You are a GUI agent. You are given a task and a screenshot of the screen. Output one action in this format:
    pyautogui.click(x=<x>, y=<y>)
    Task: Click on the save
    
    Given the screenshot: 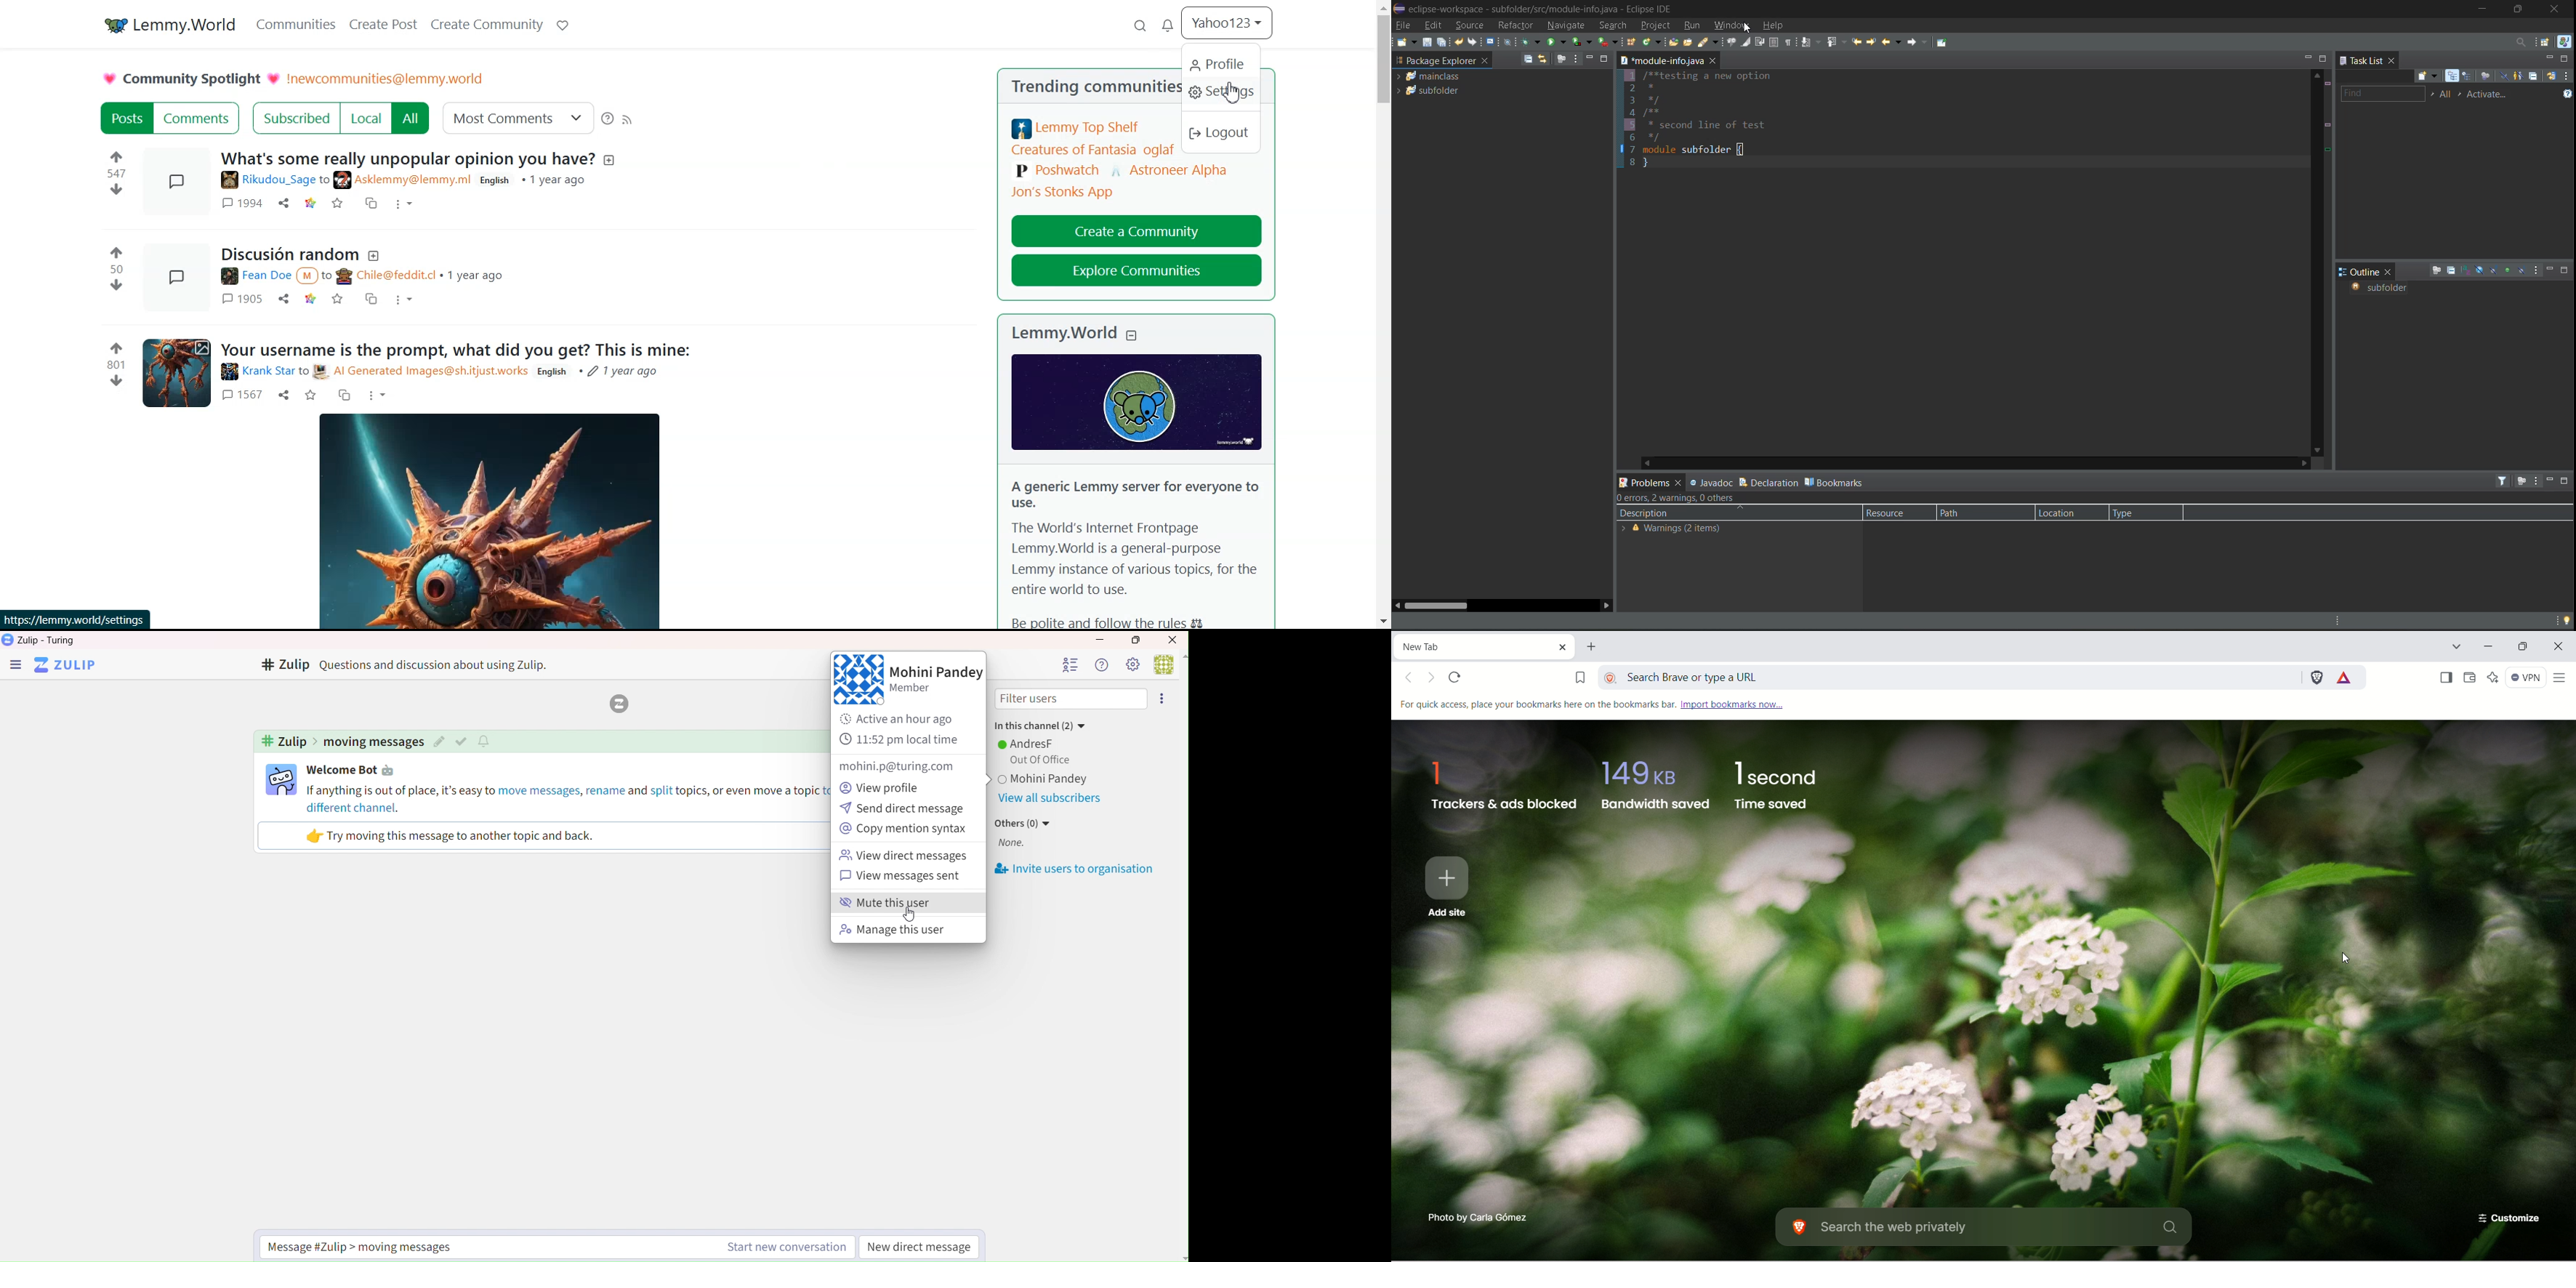 What is the action you would take?
    pyautogui.click(x=337, y=299)
    